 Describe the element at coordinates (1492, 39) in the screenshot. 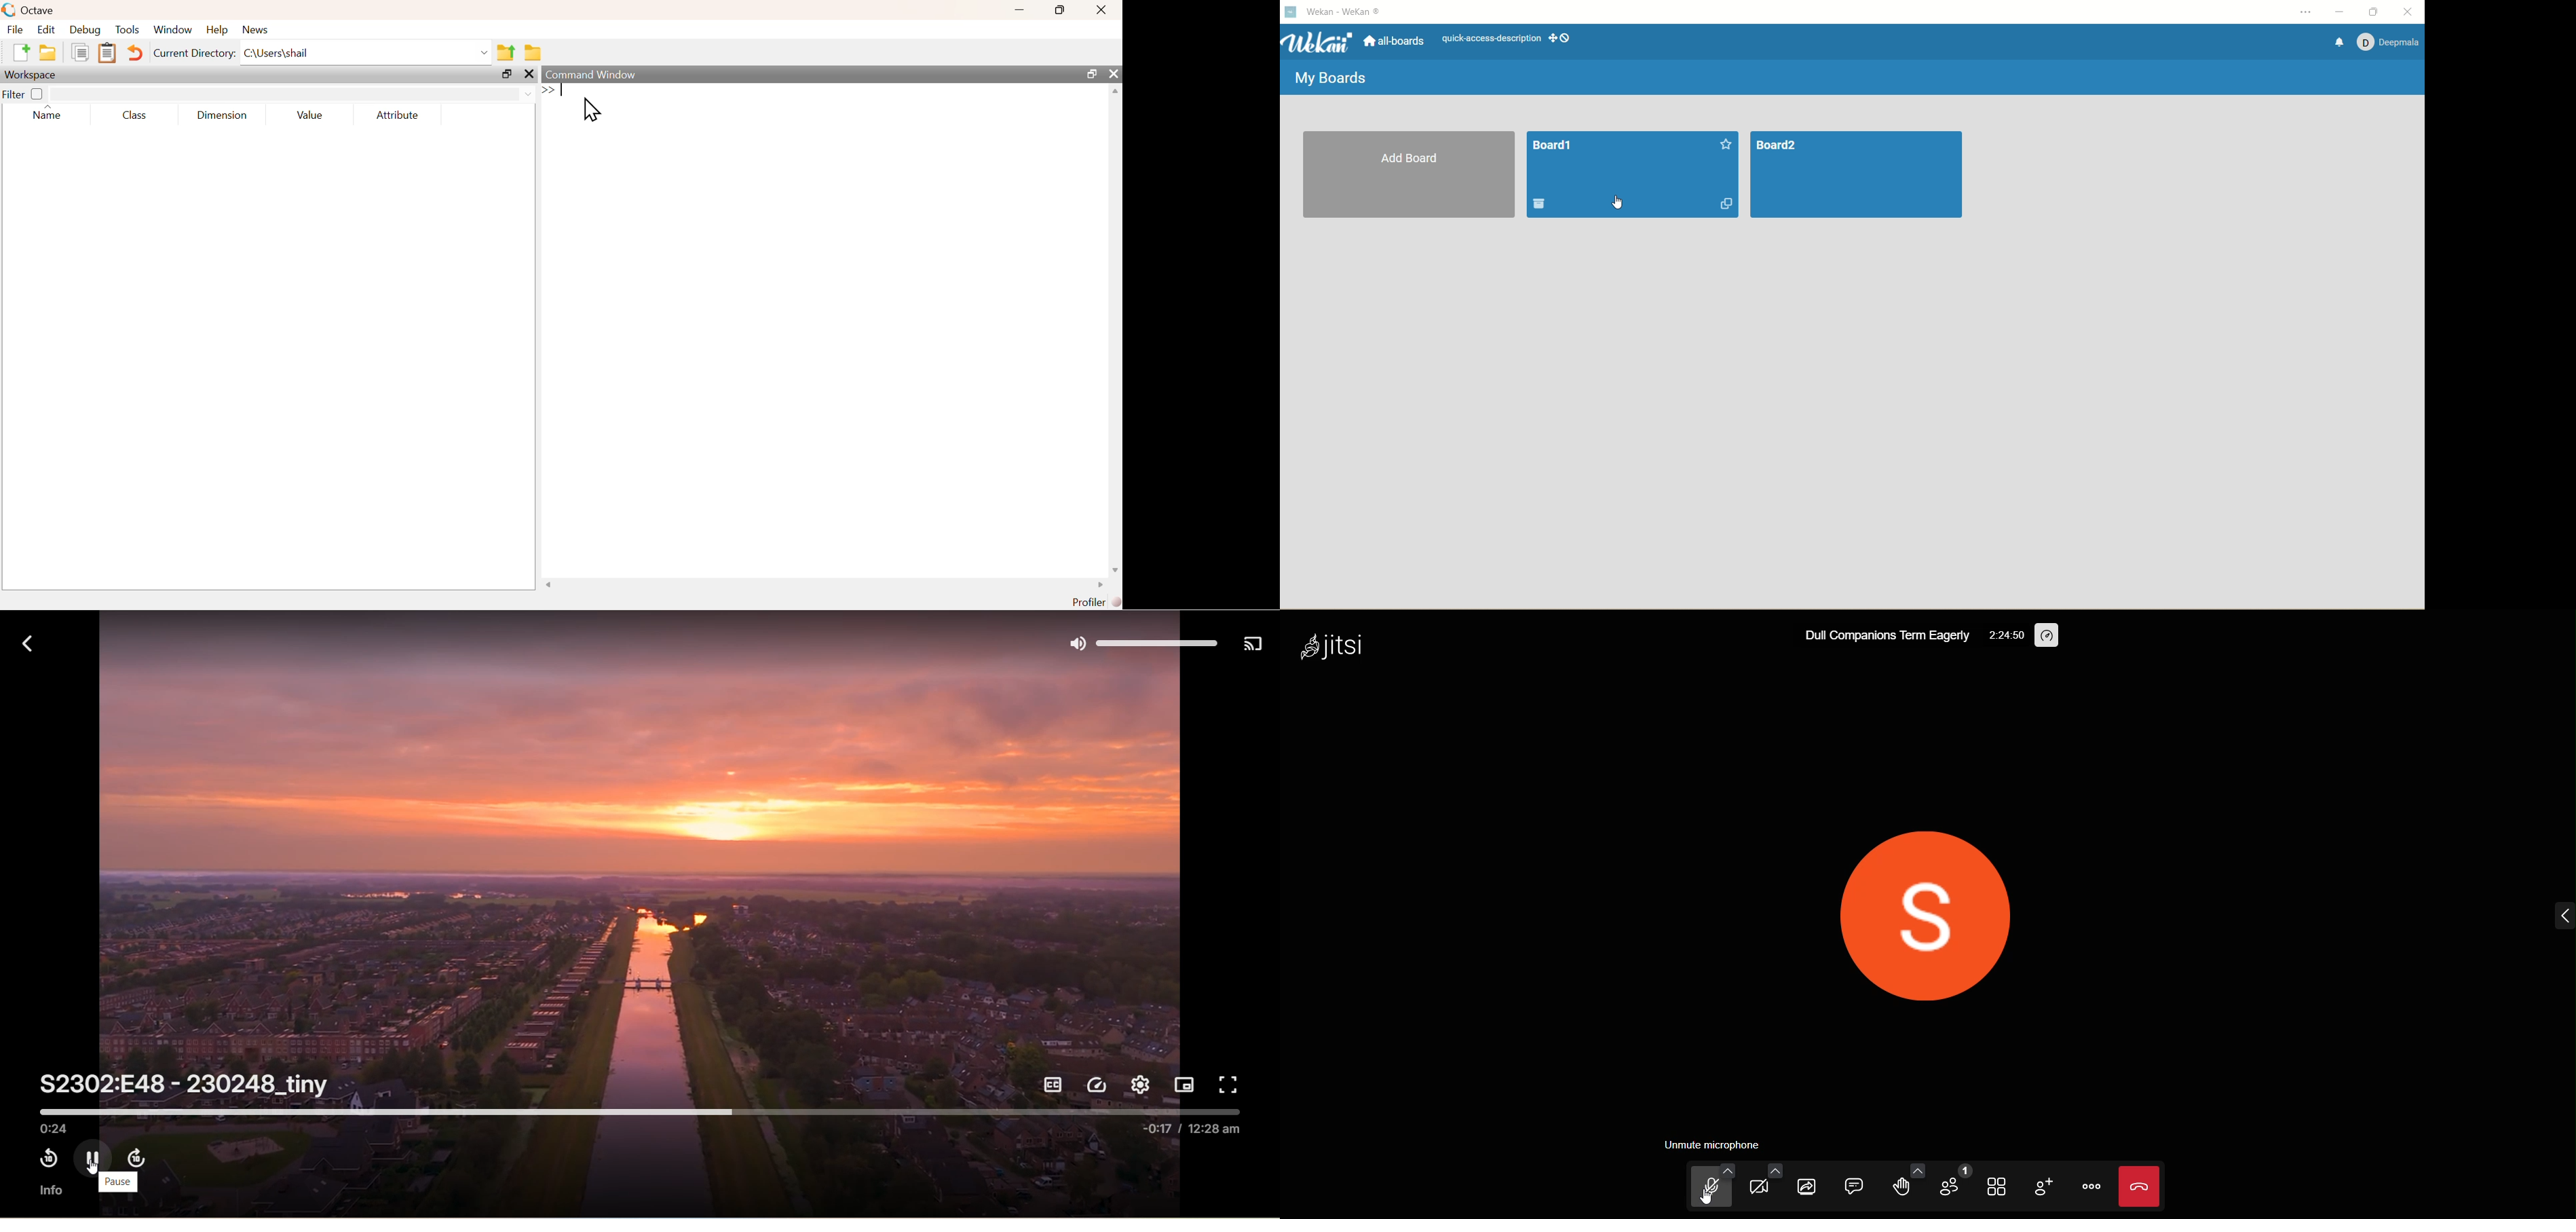

I see `text` at that location.